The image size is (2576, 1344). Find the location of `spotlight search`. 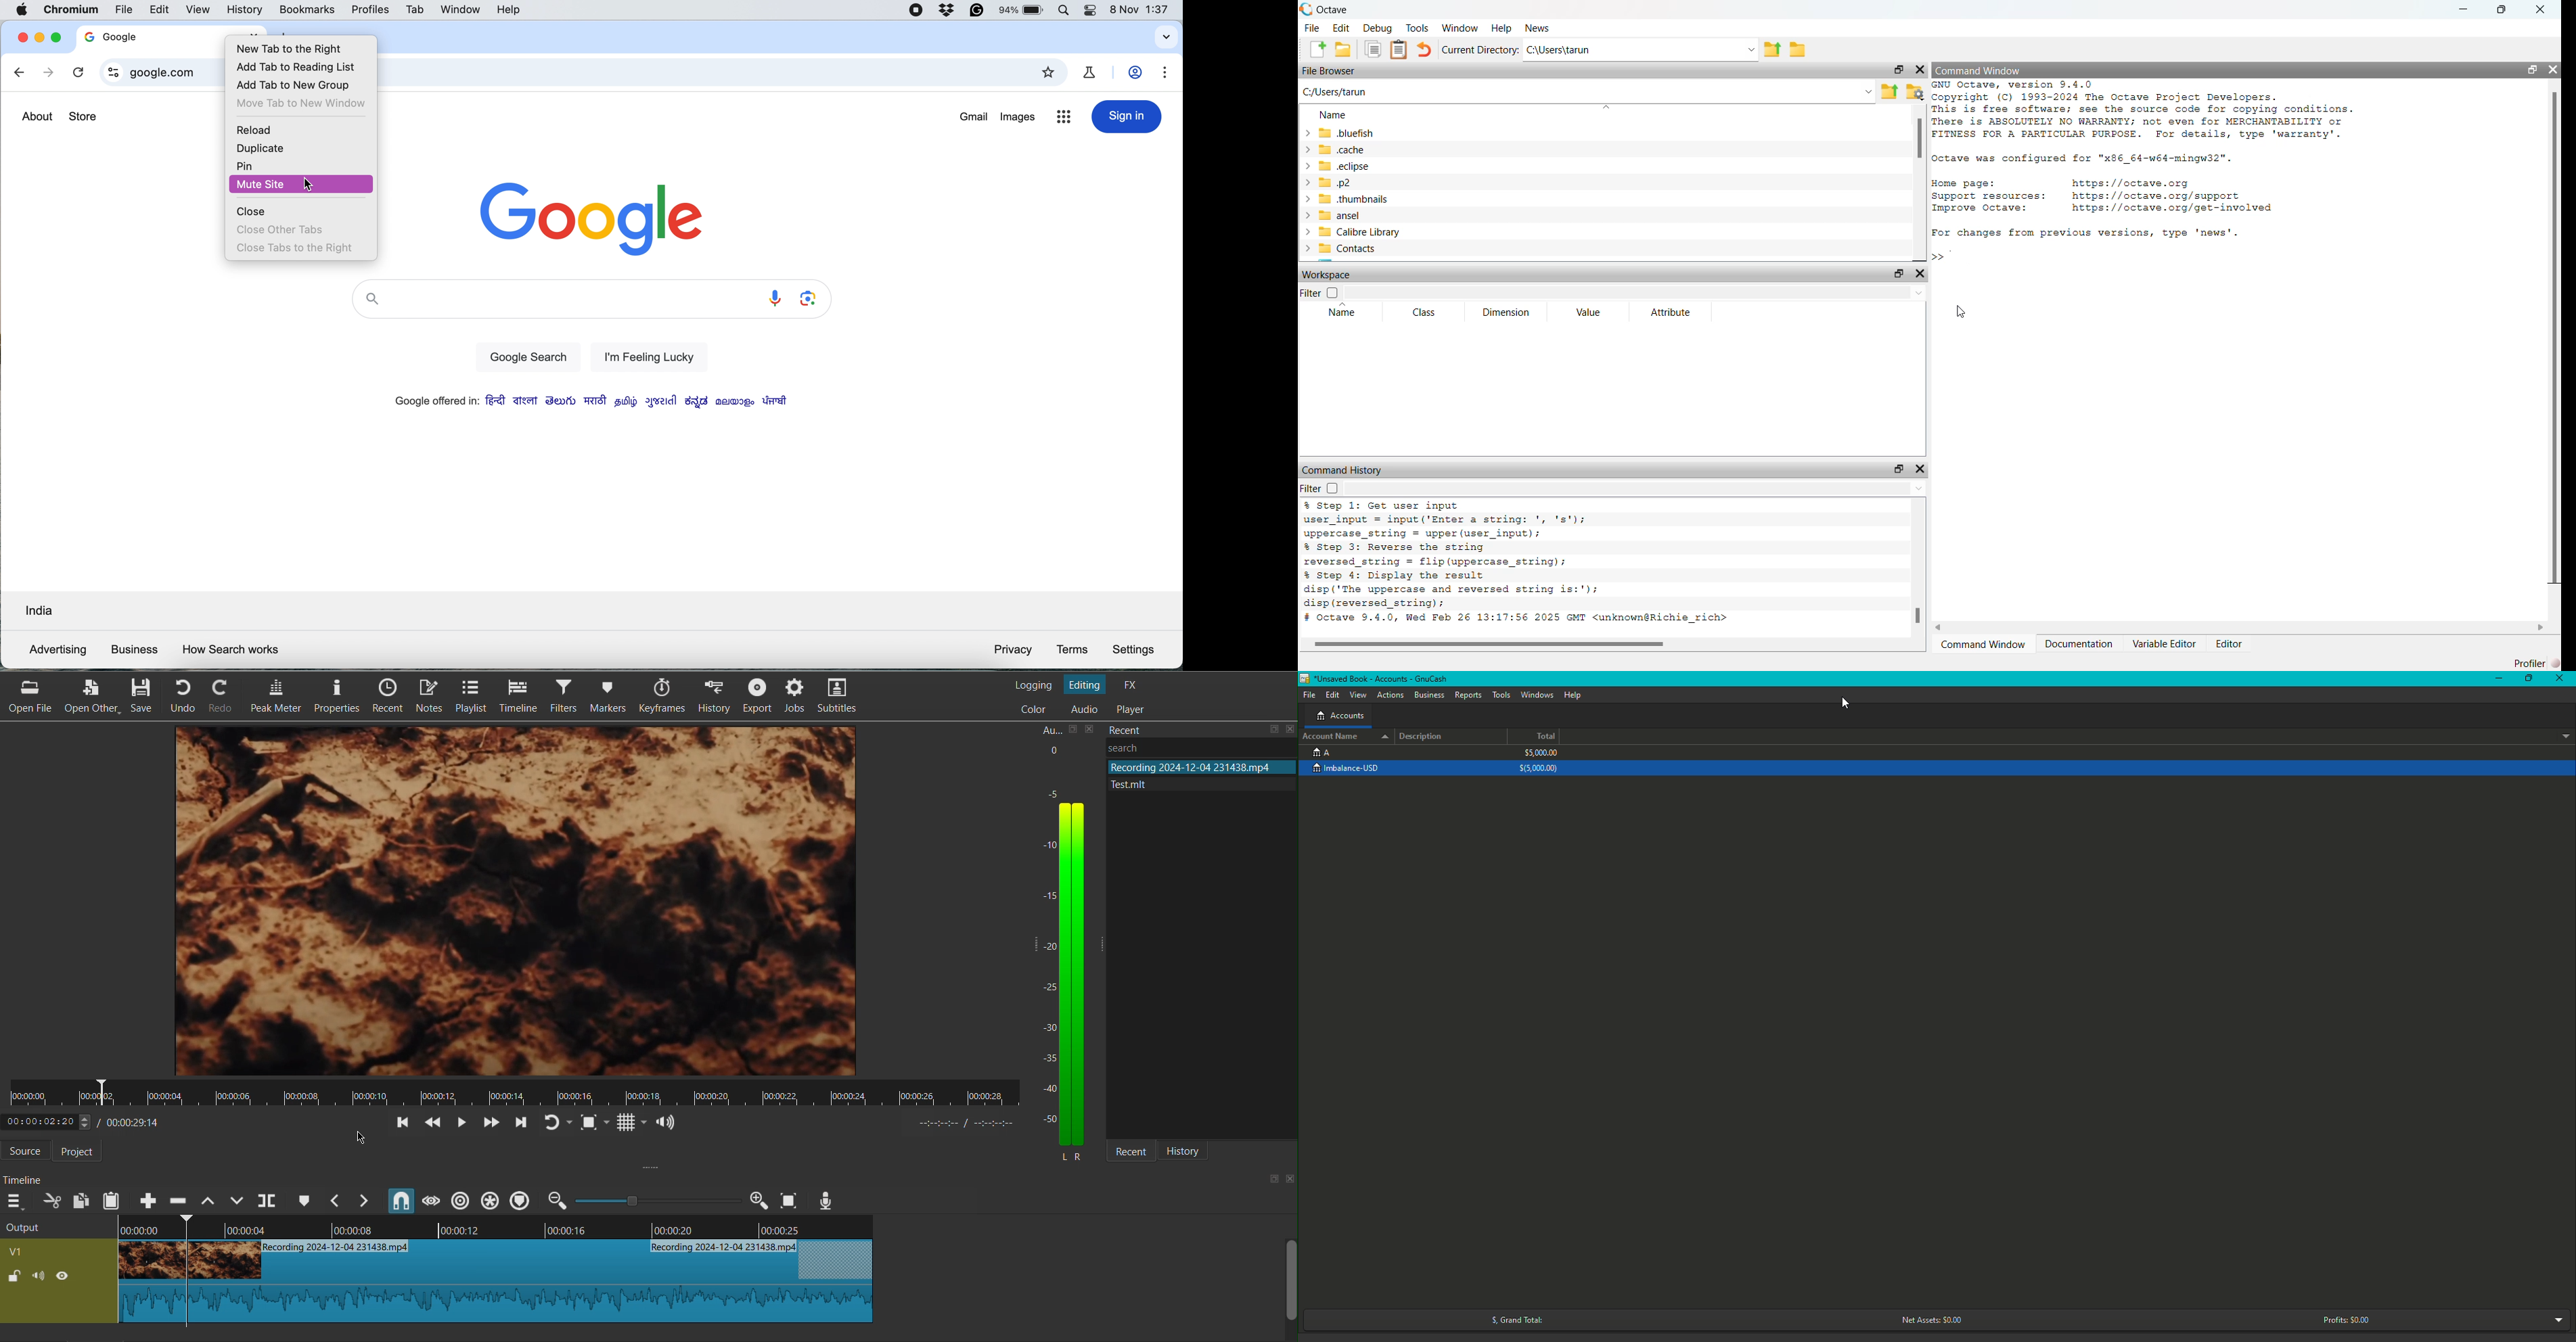

spotlight search is located at coordinates (1068, 11).